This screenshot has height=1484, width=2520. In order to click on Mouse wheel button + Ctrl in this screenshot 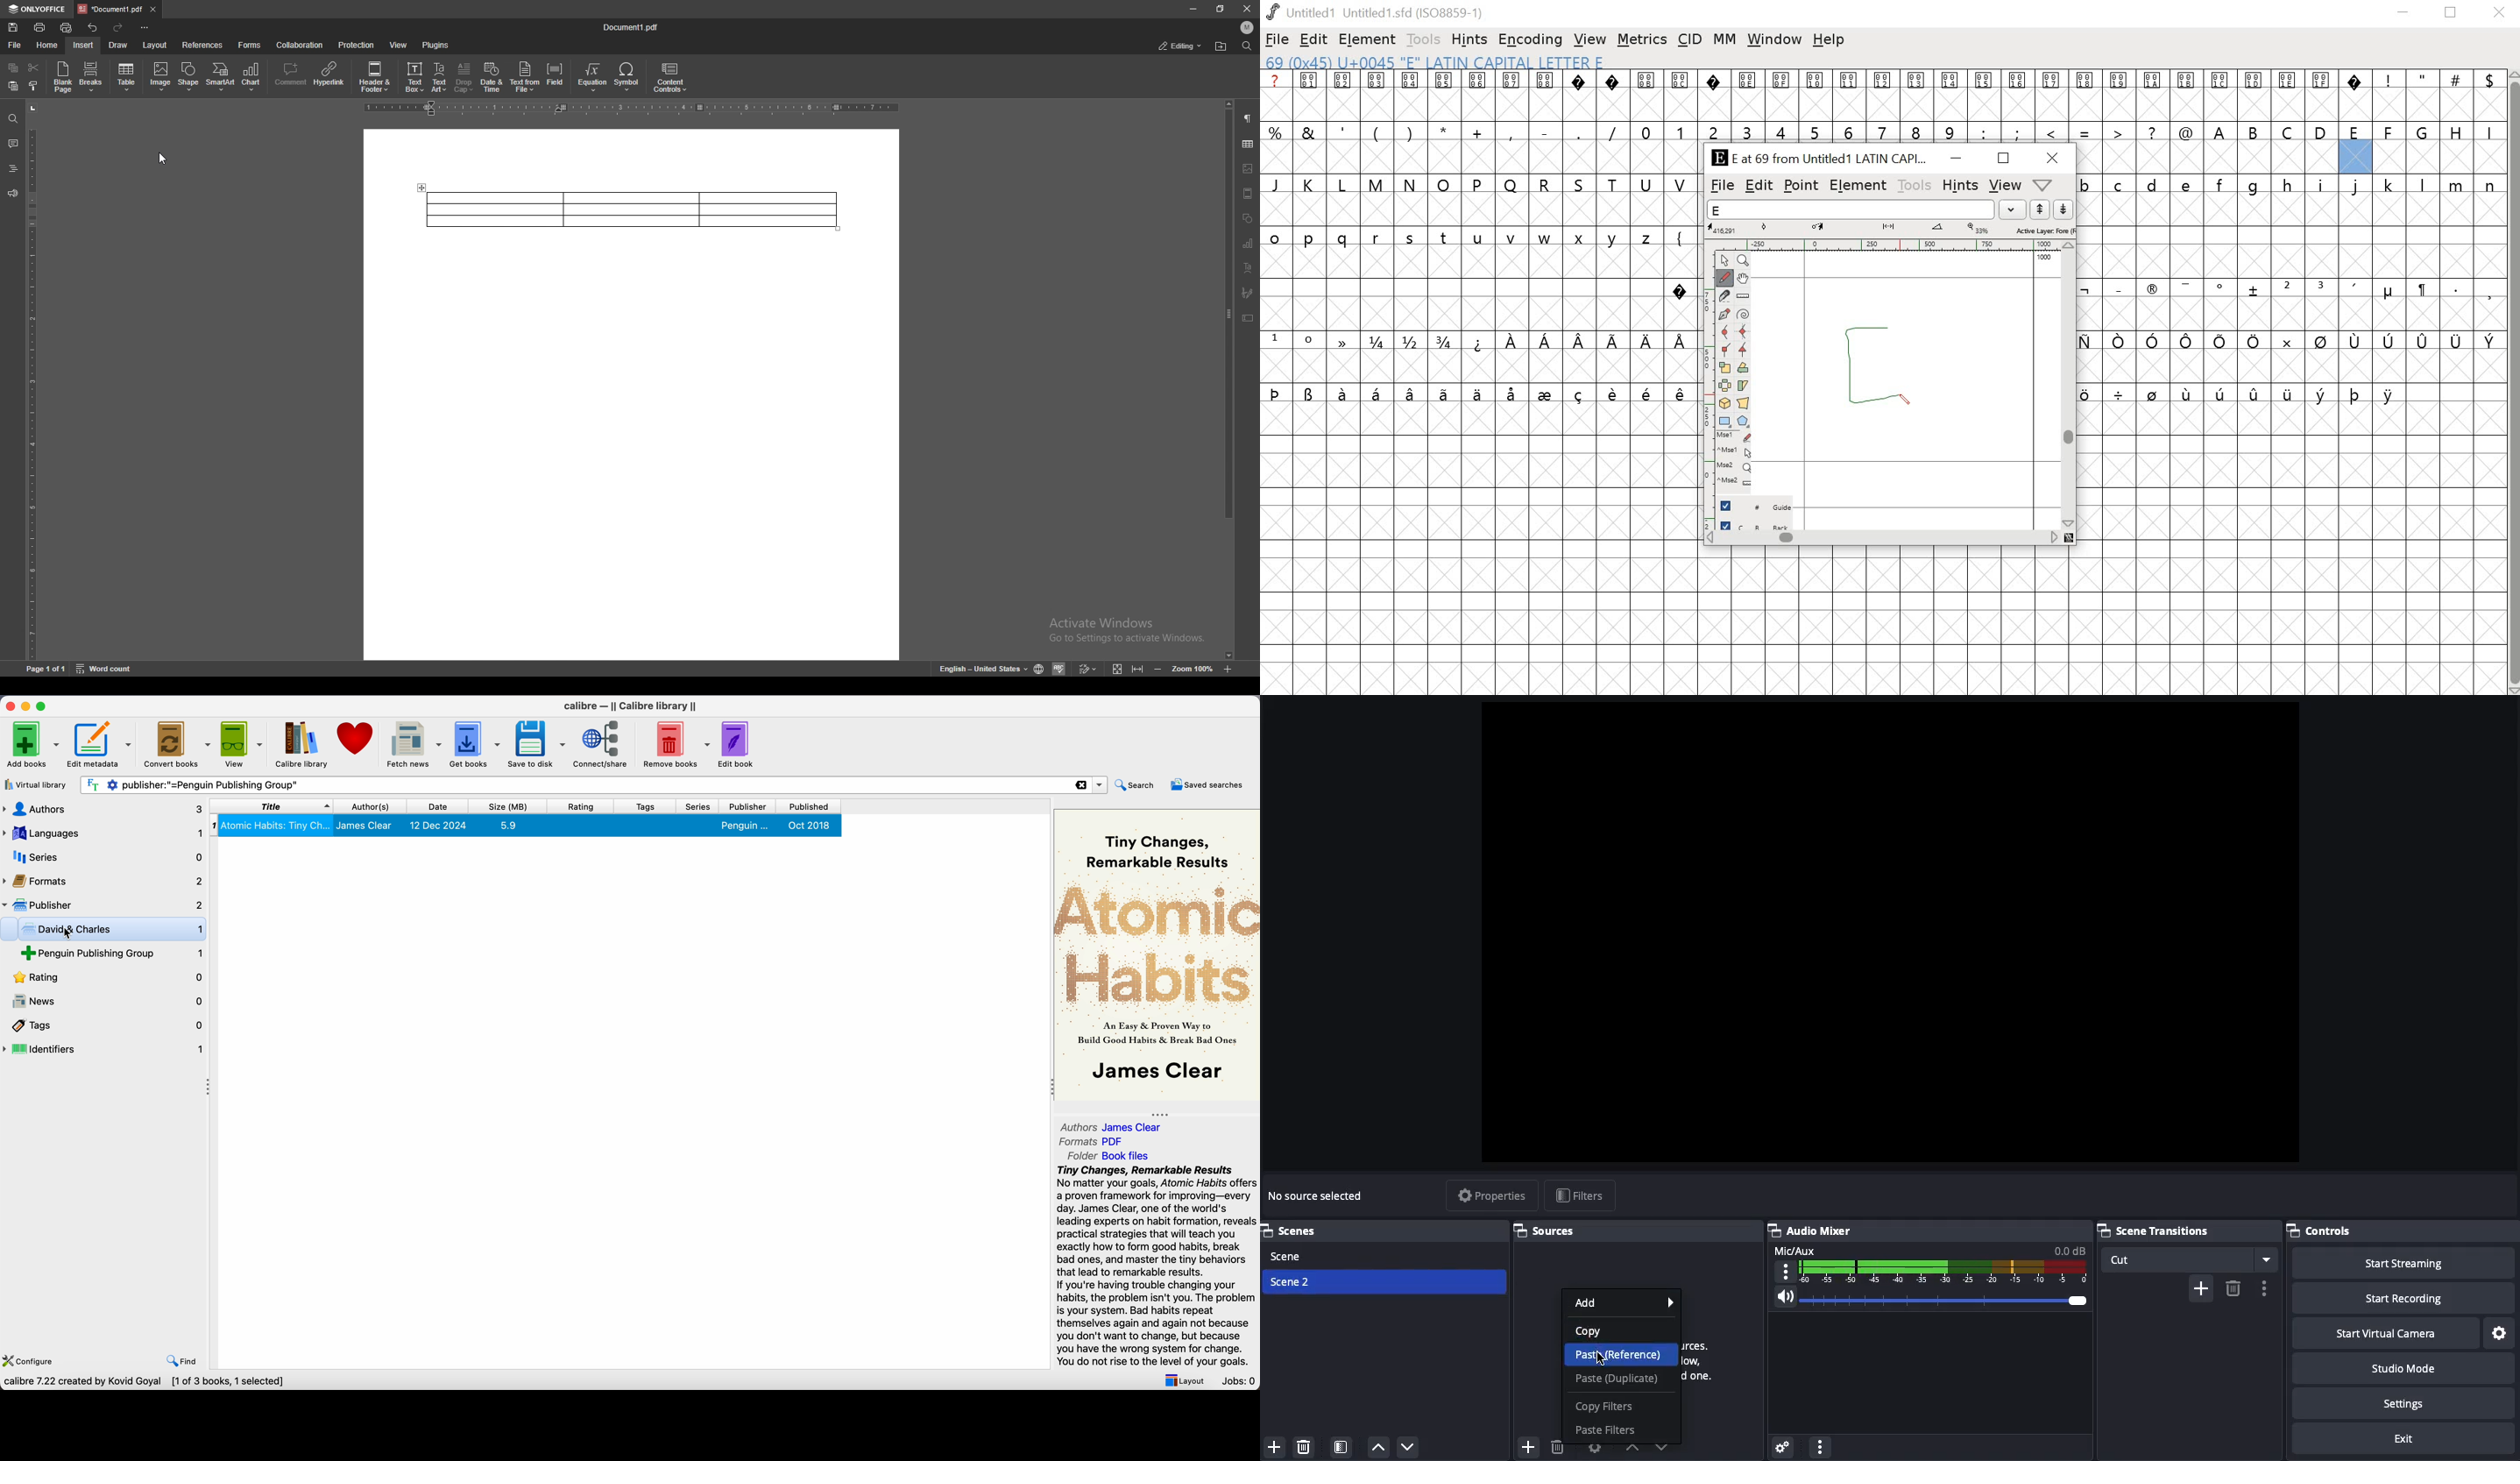, I will do `click(1734, 482)`.